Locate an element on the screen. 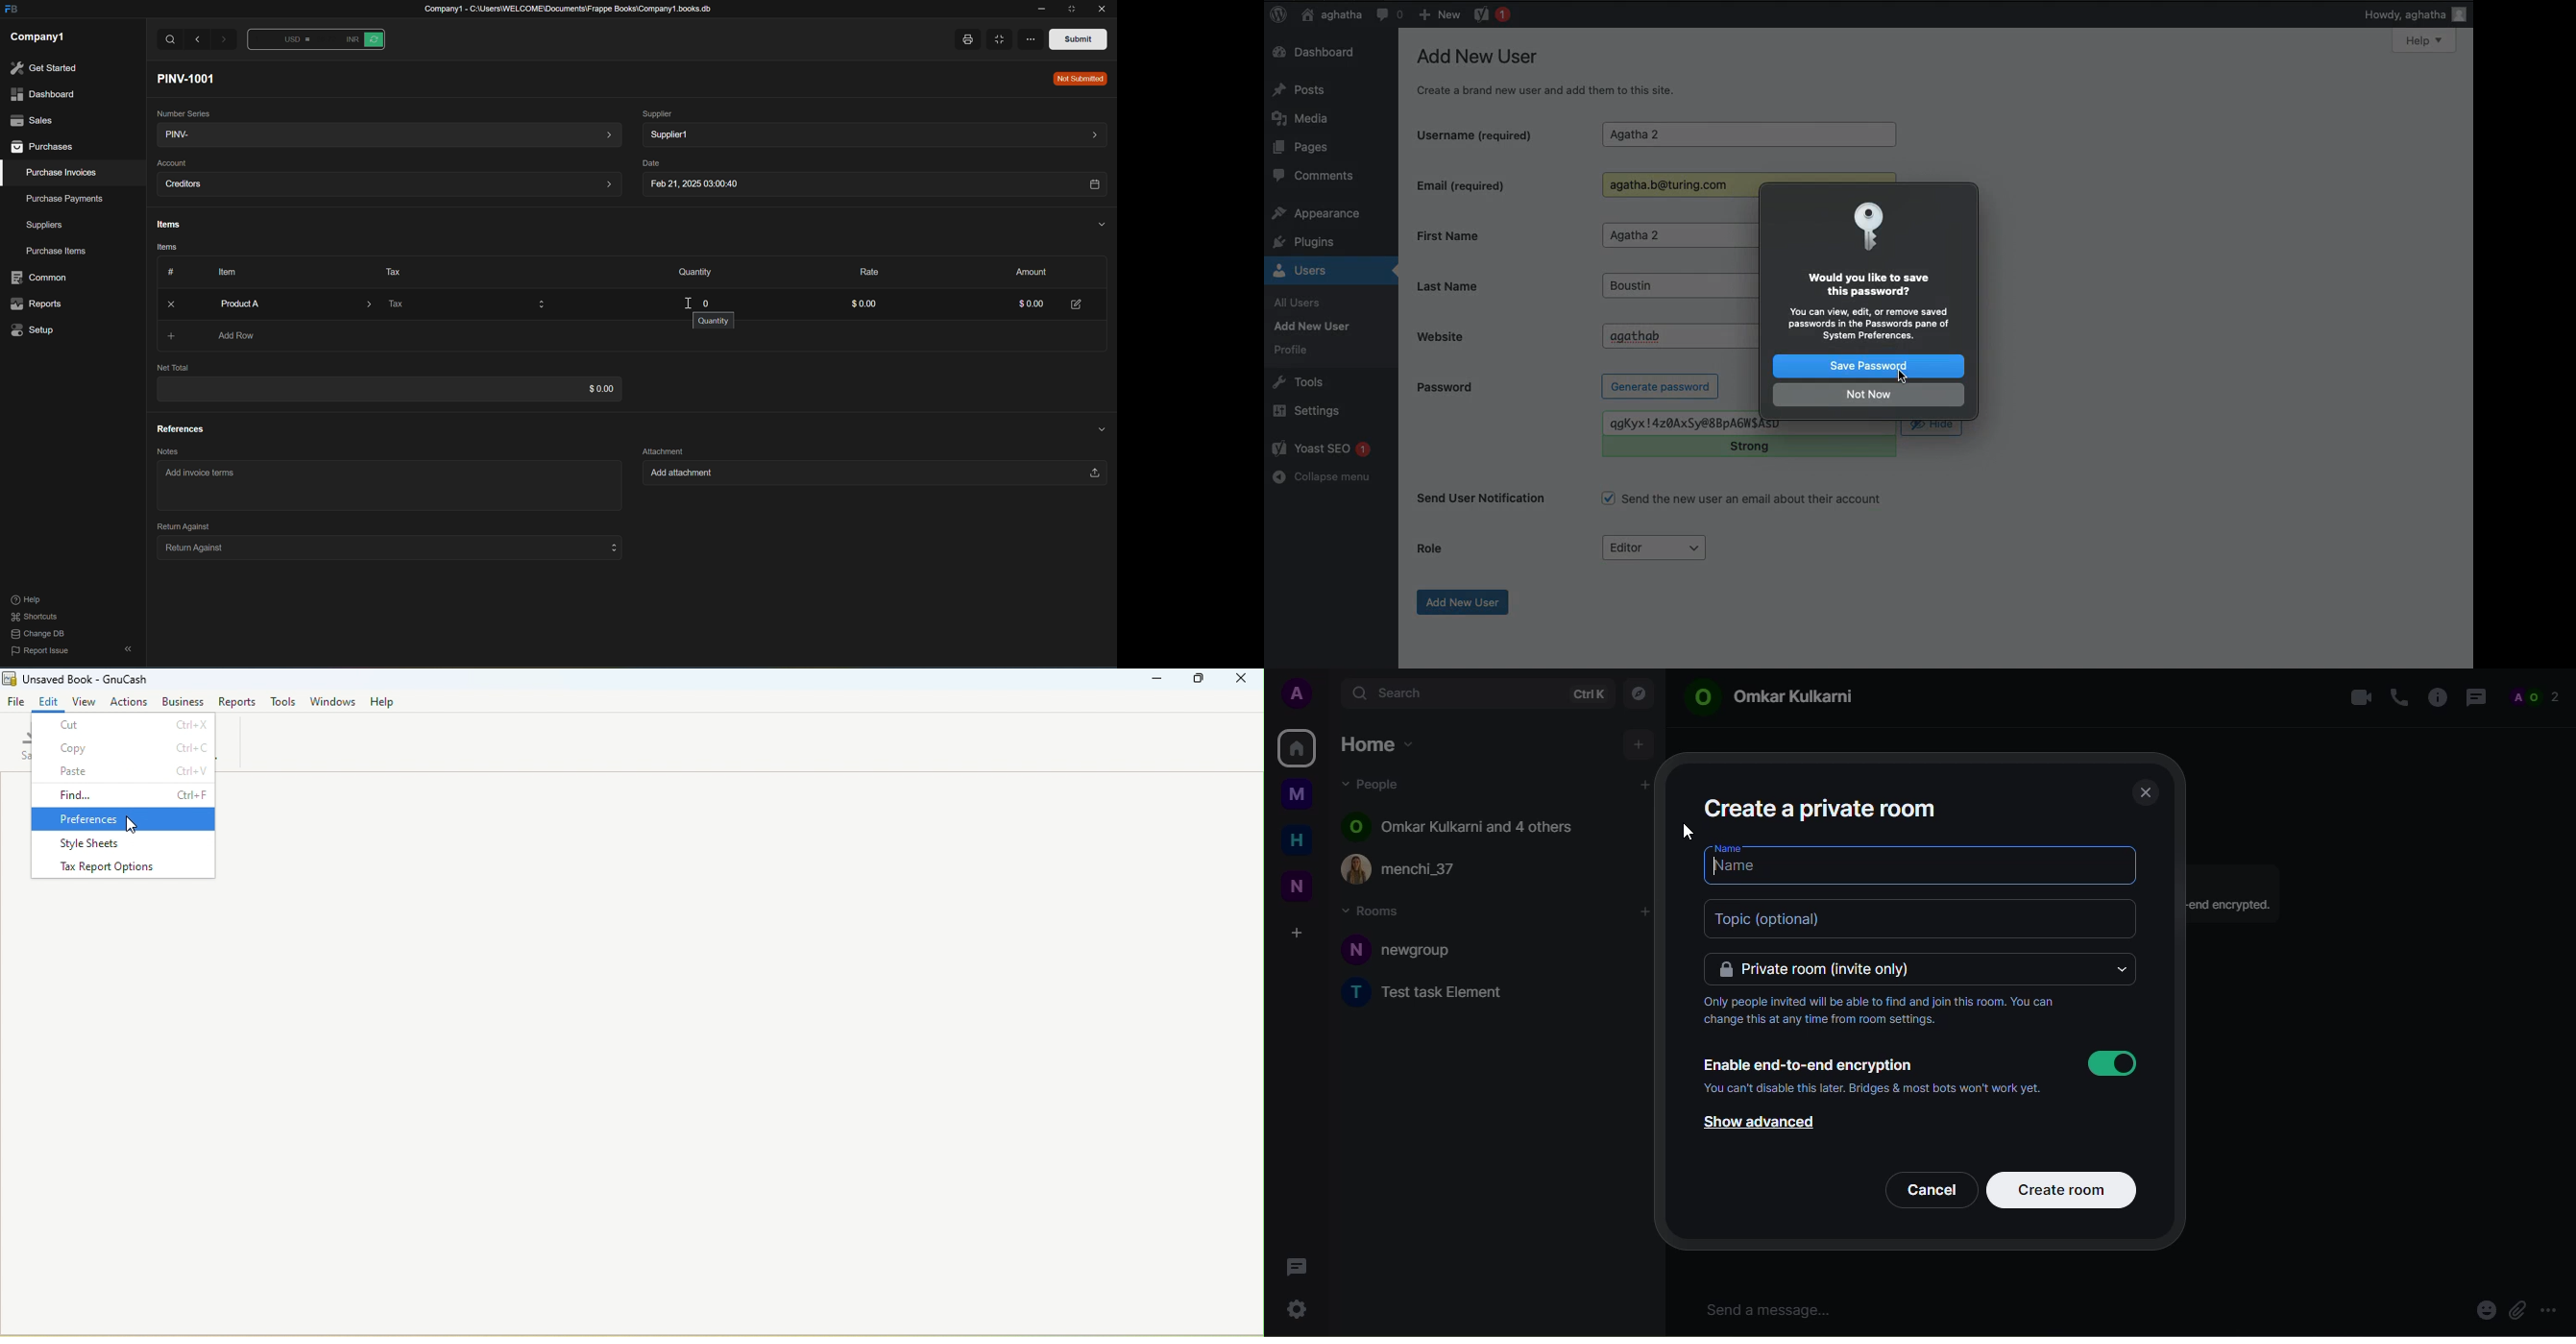  Amount is located at coordinates (1027, 271).